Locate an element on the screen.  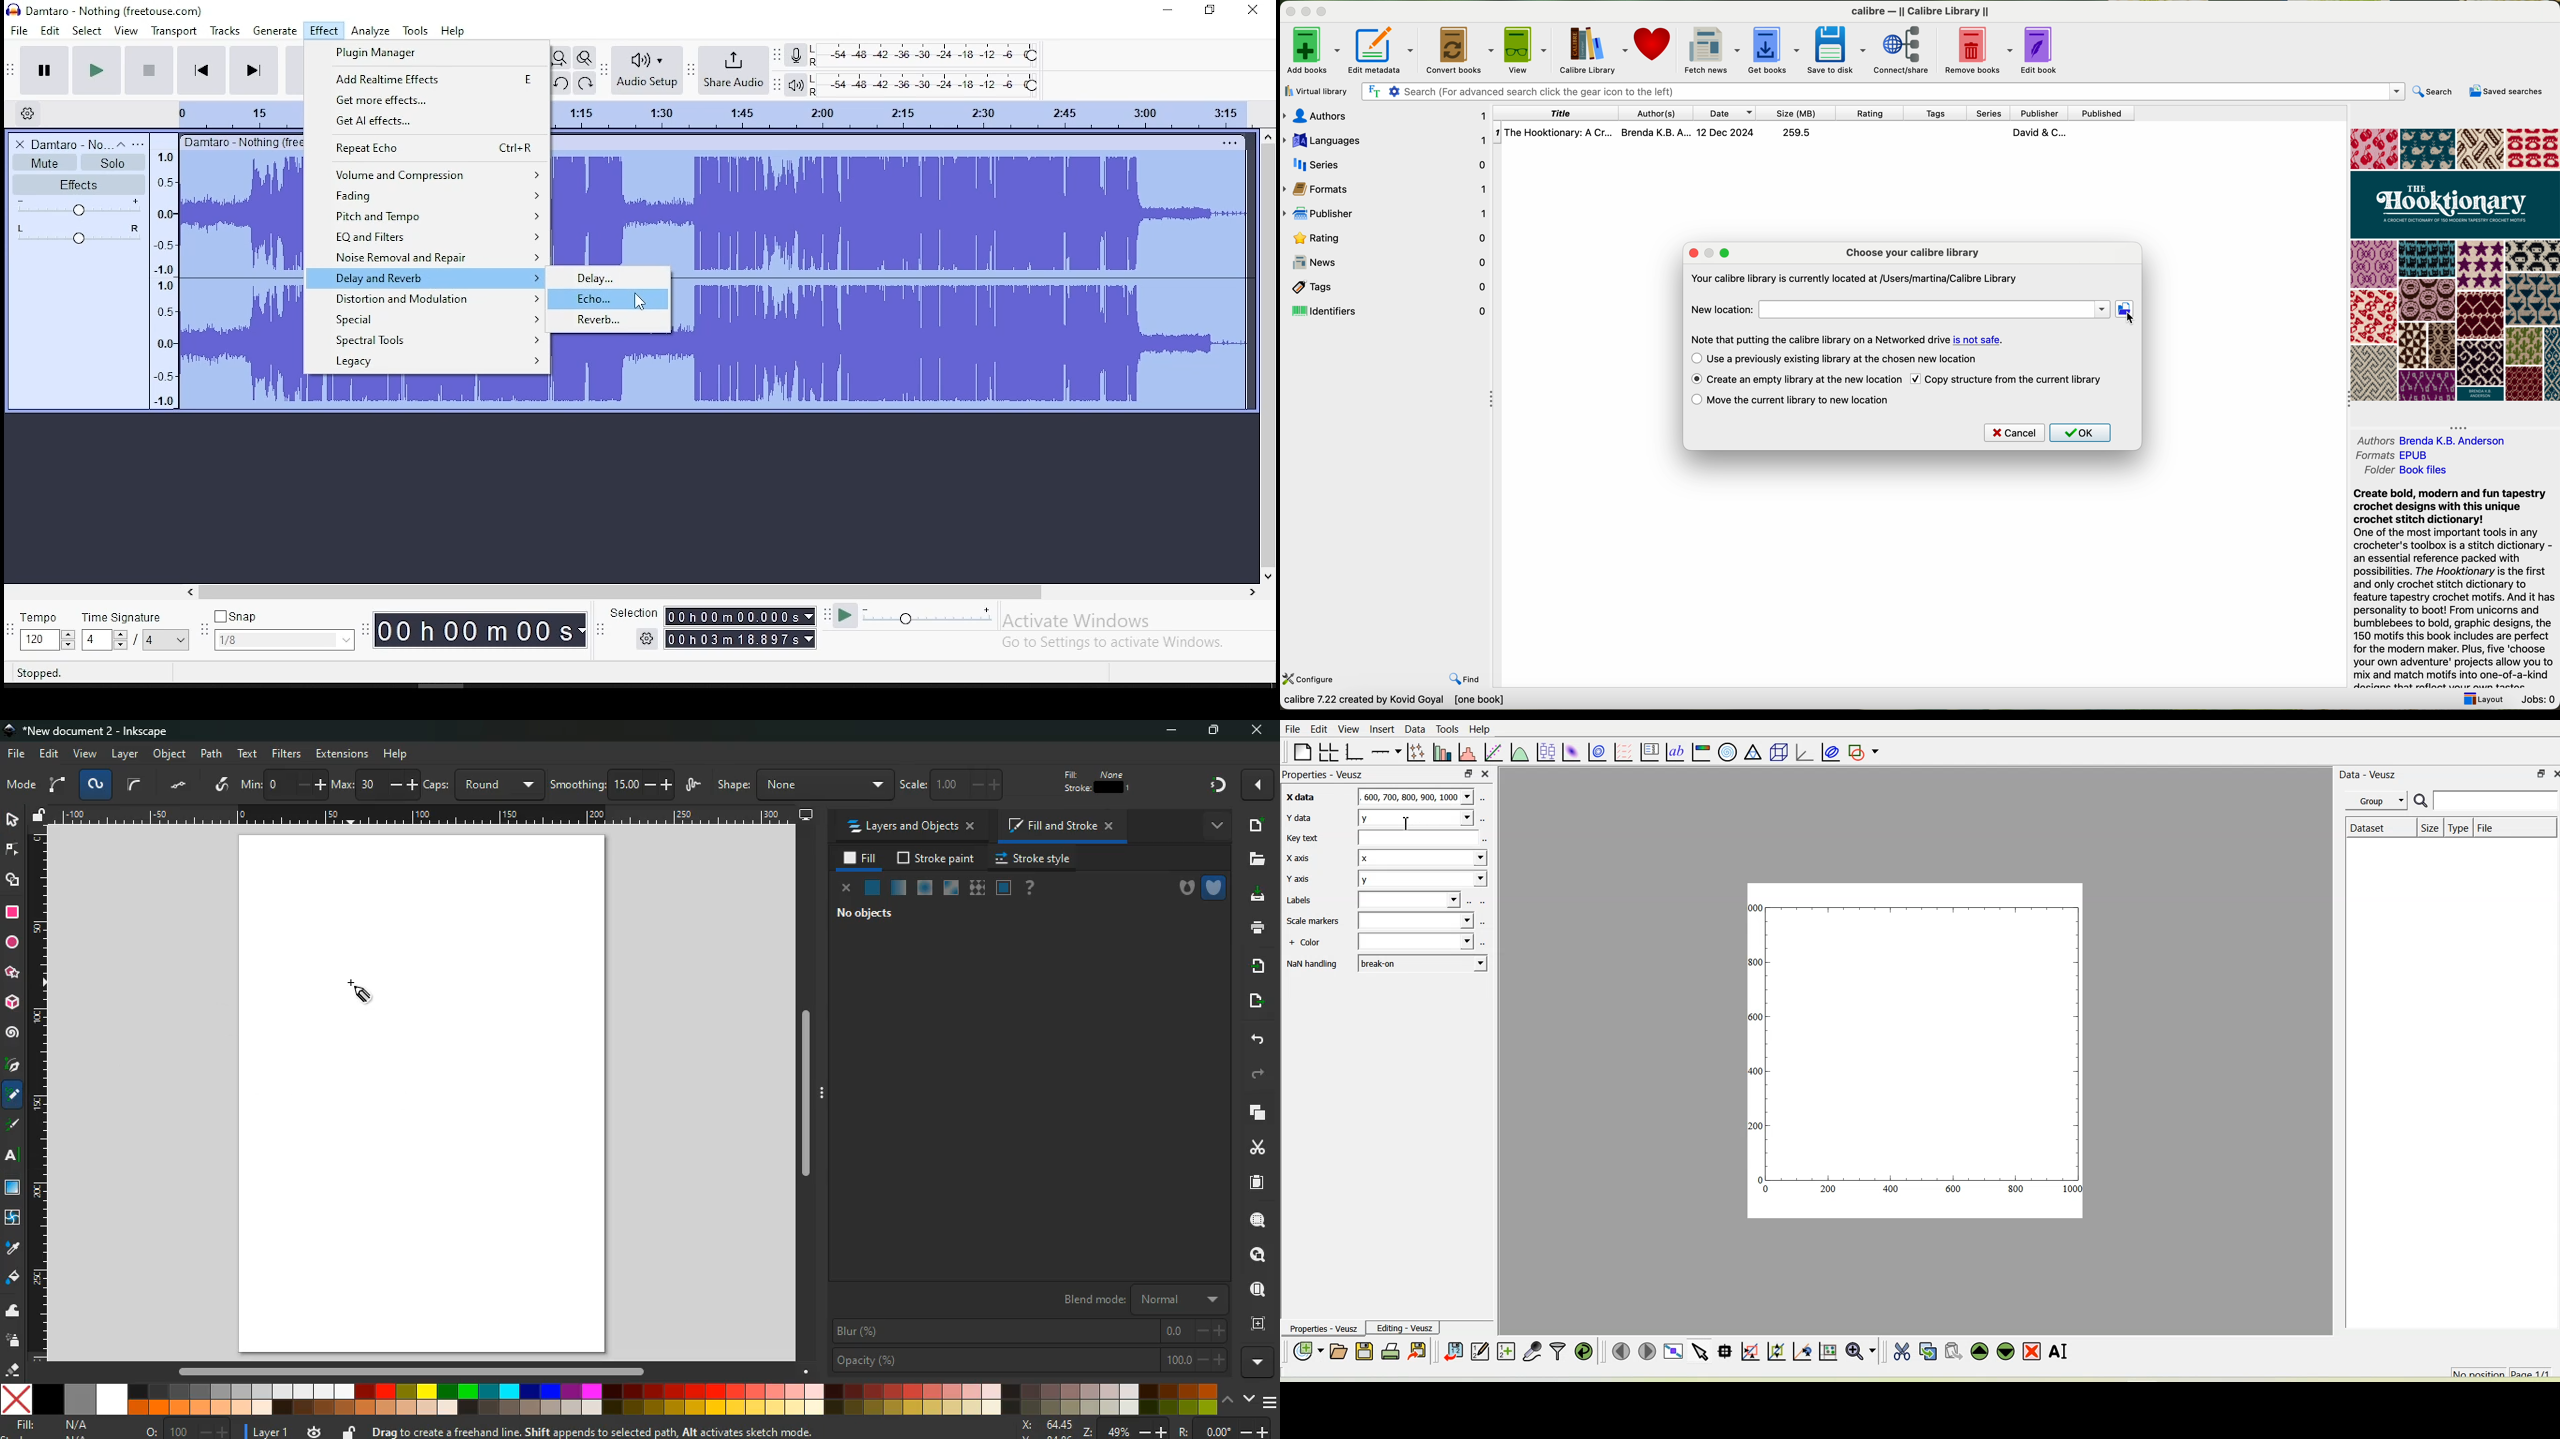
analyze is located at coordinates (370, 32).